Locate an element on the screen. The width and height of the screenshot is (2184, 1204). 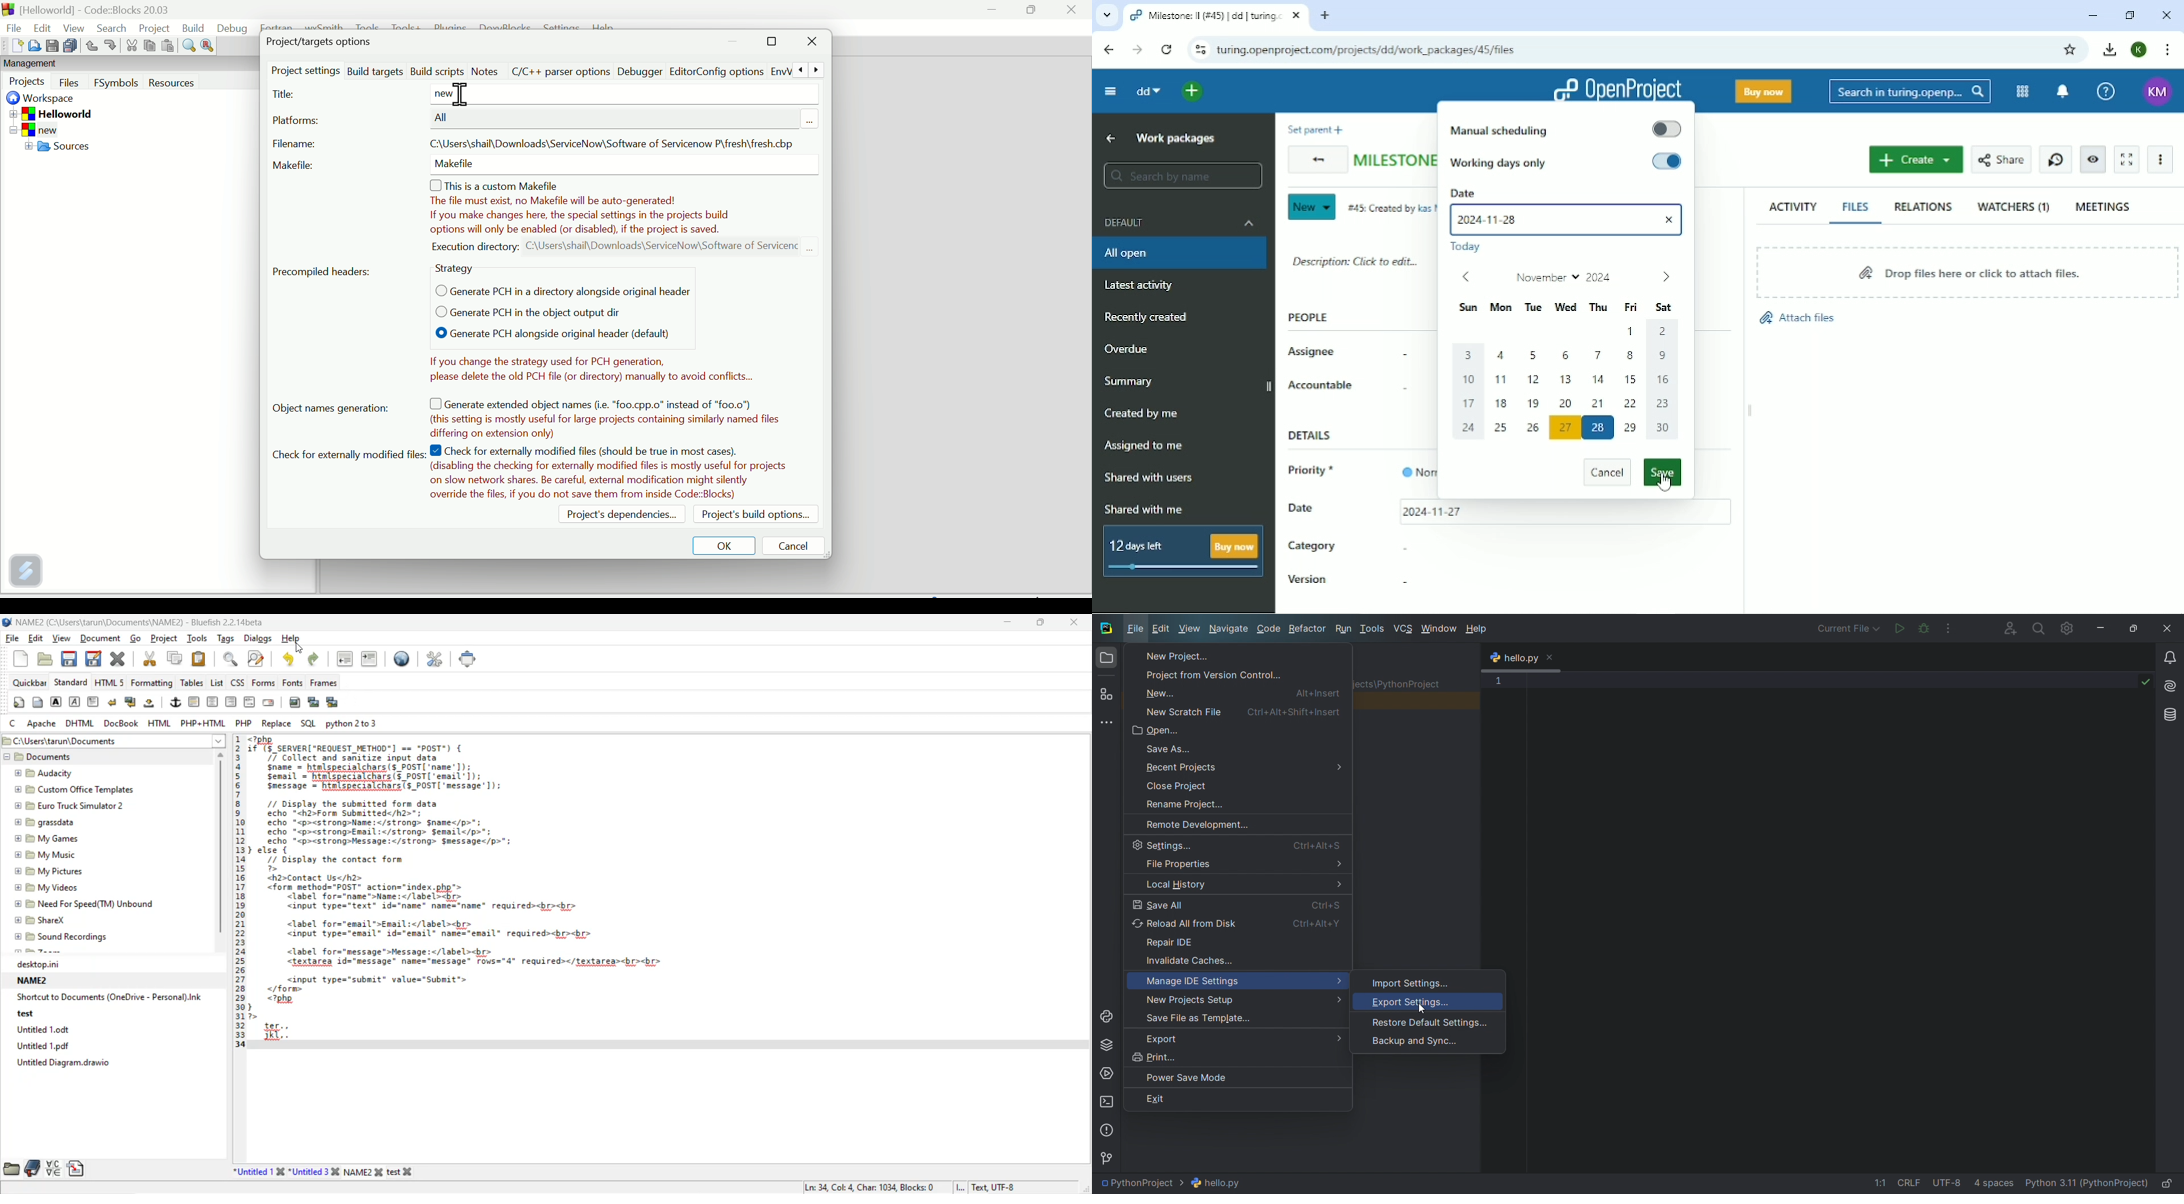
Share is located at coordinates (2000, 160).